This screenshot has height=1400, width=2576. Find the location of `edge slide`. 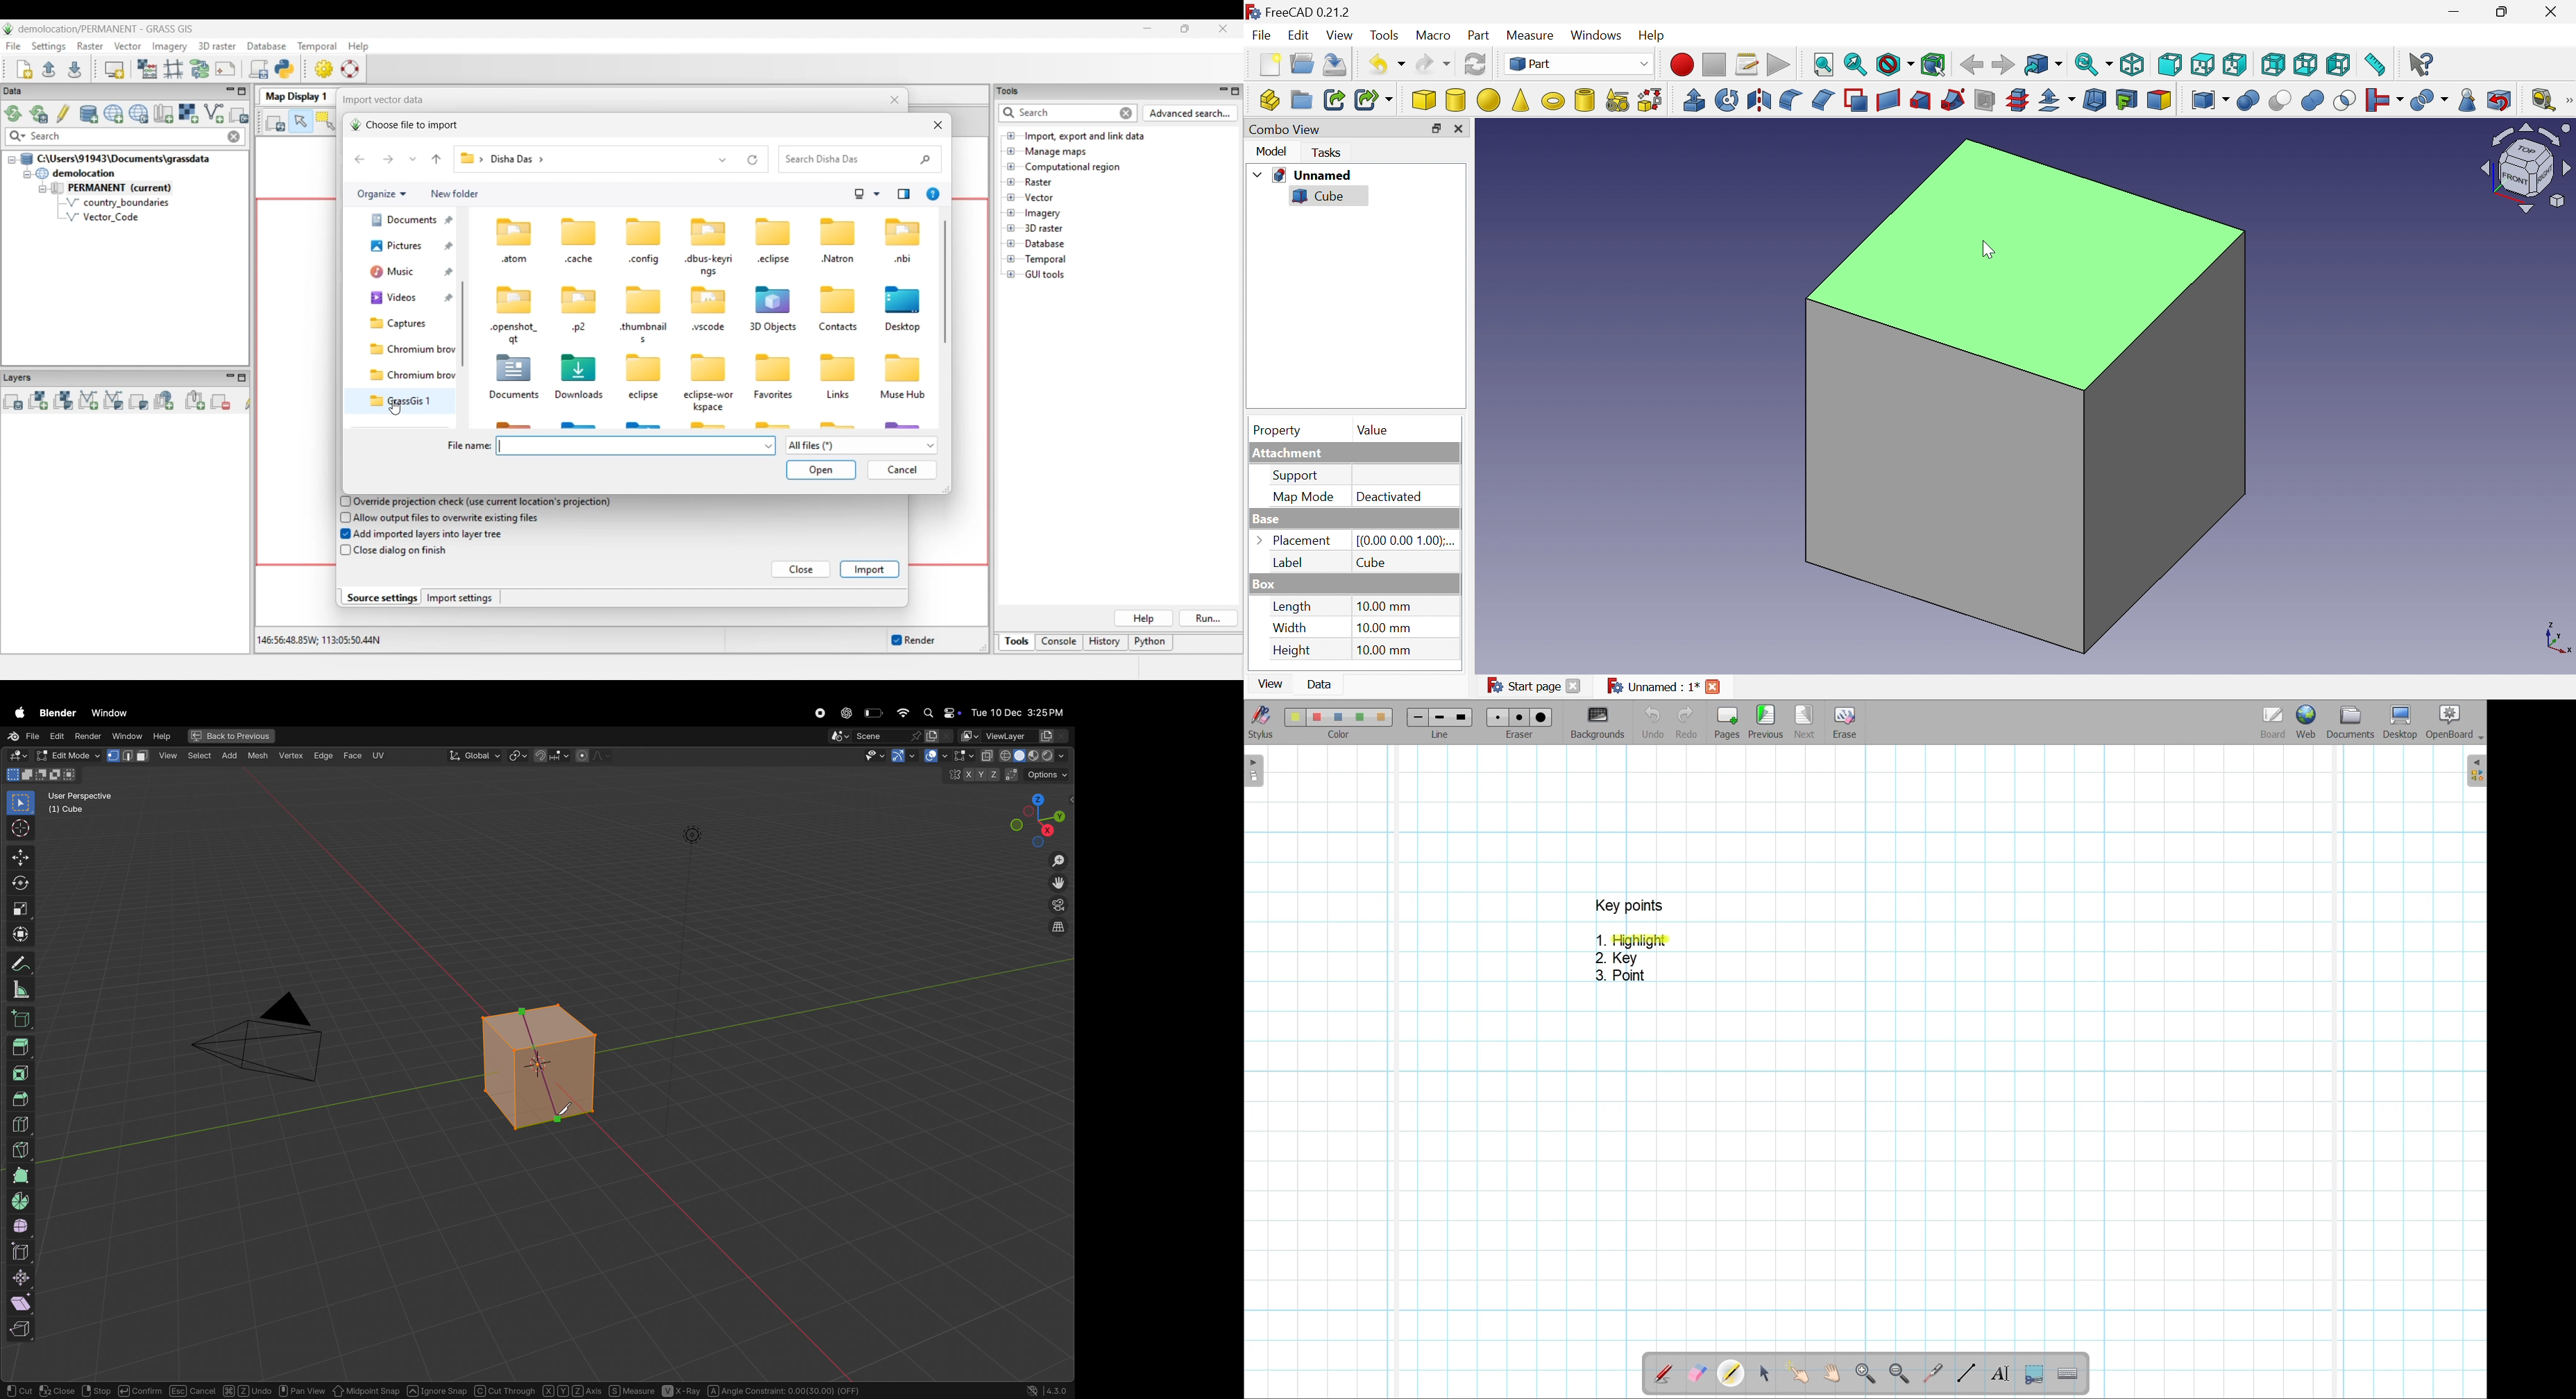

edge slide is located at coordinates (22, 1252).